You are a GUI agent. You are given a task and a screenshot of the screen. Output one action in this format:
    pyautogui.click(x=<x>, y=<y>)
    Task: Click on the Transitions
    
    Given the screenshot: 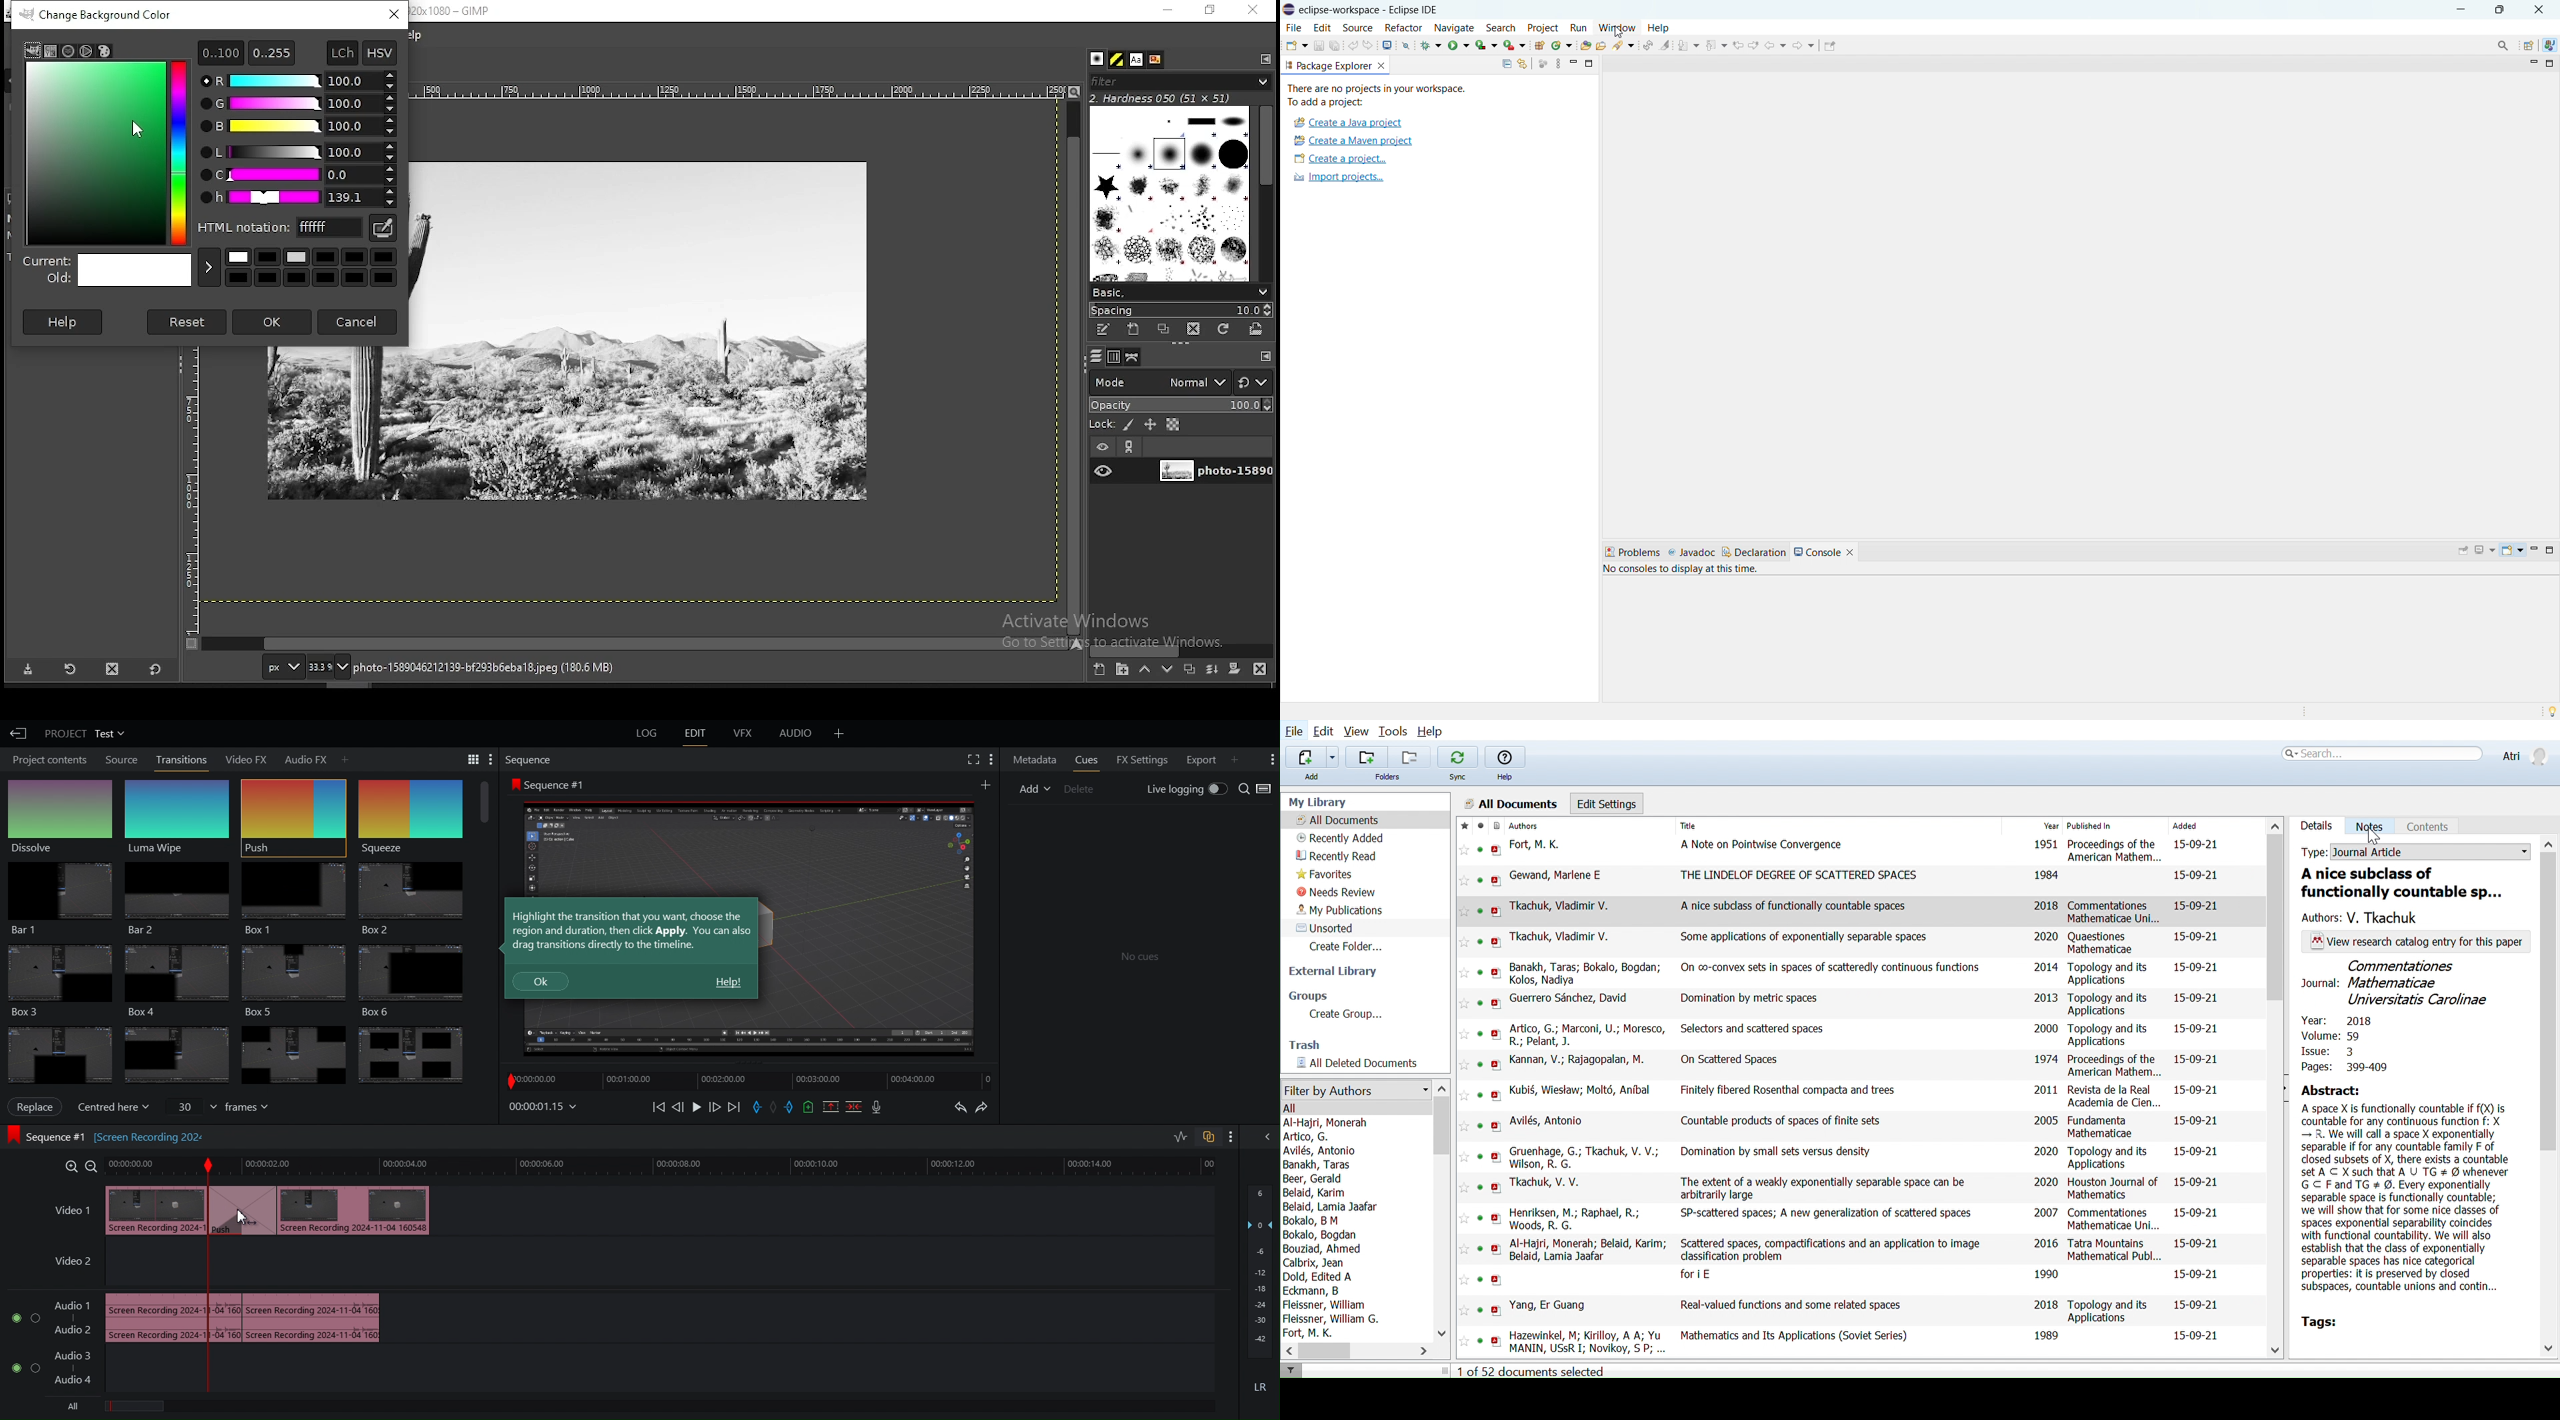 What is the action you would take?
    pyautogui.click(x=182, y=759)
    